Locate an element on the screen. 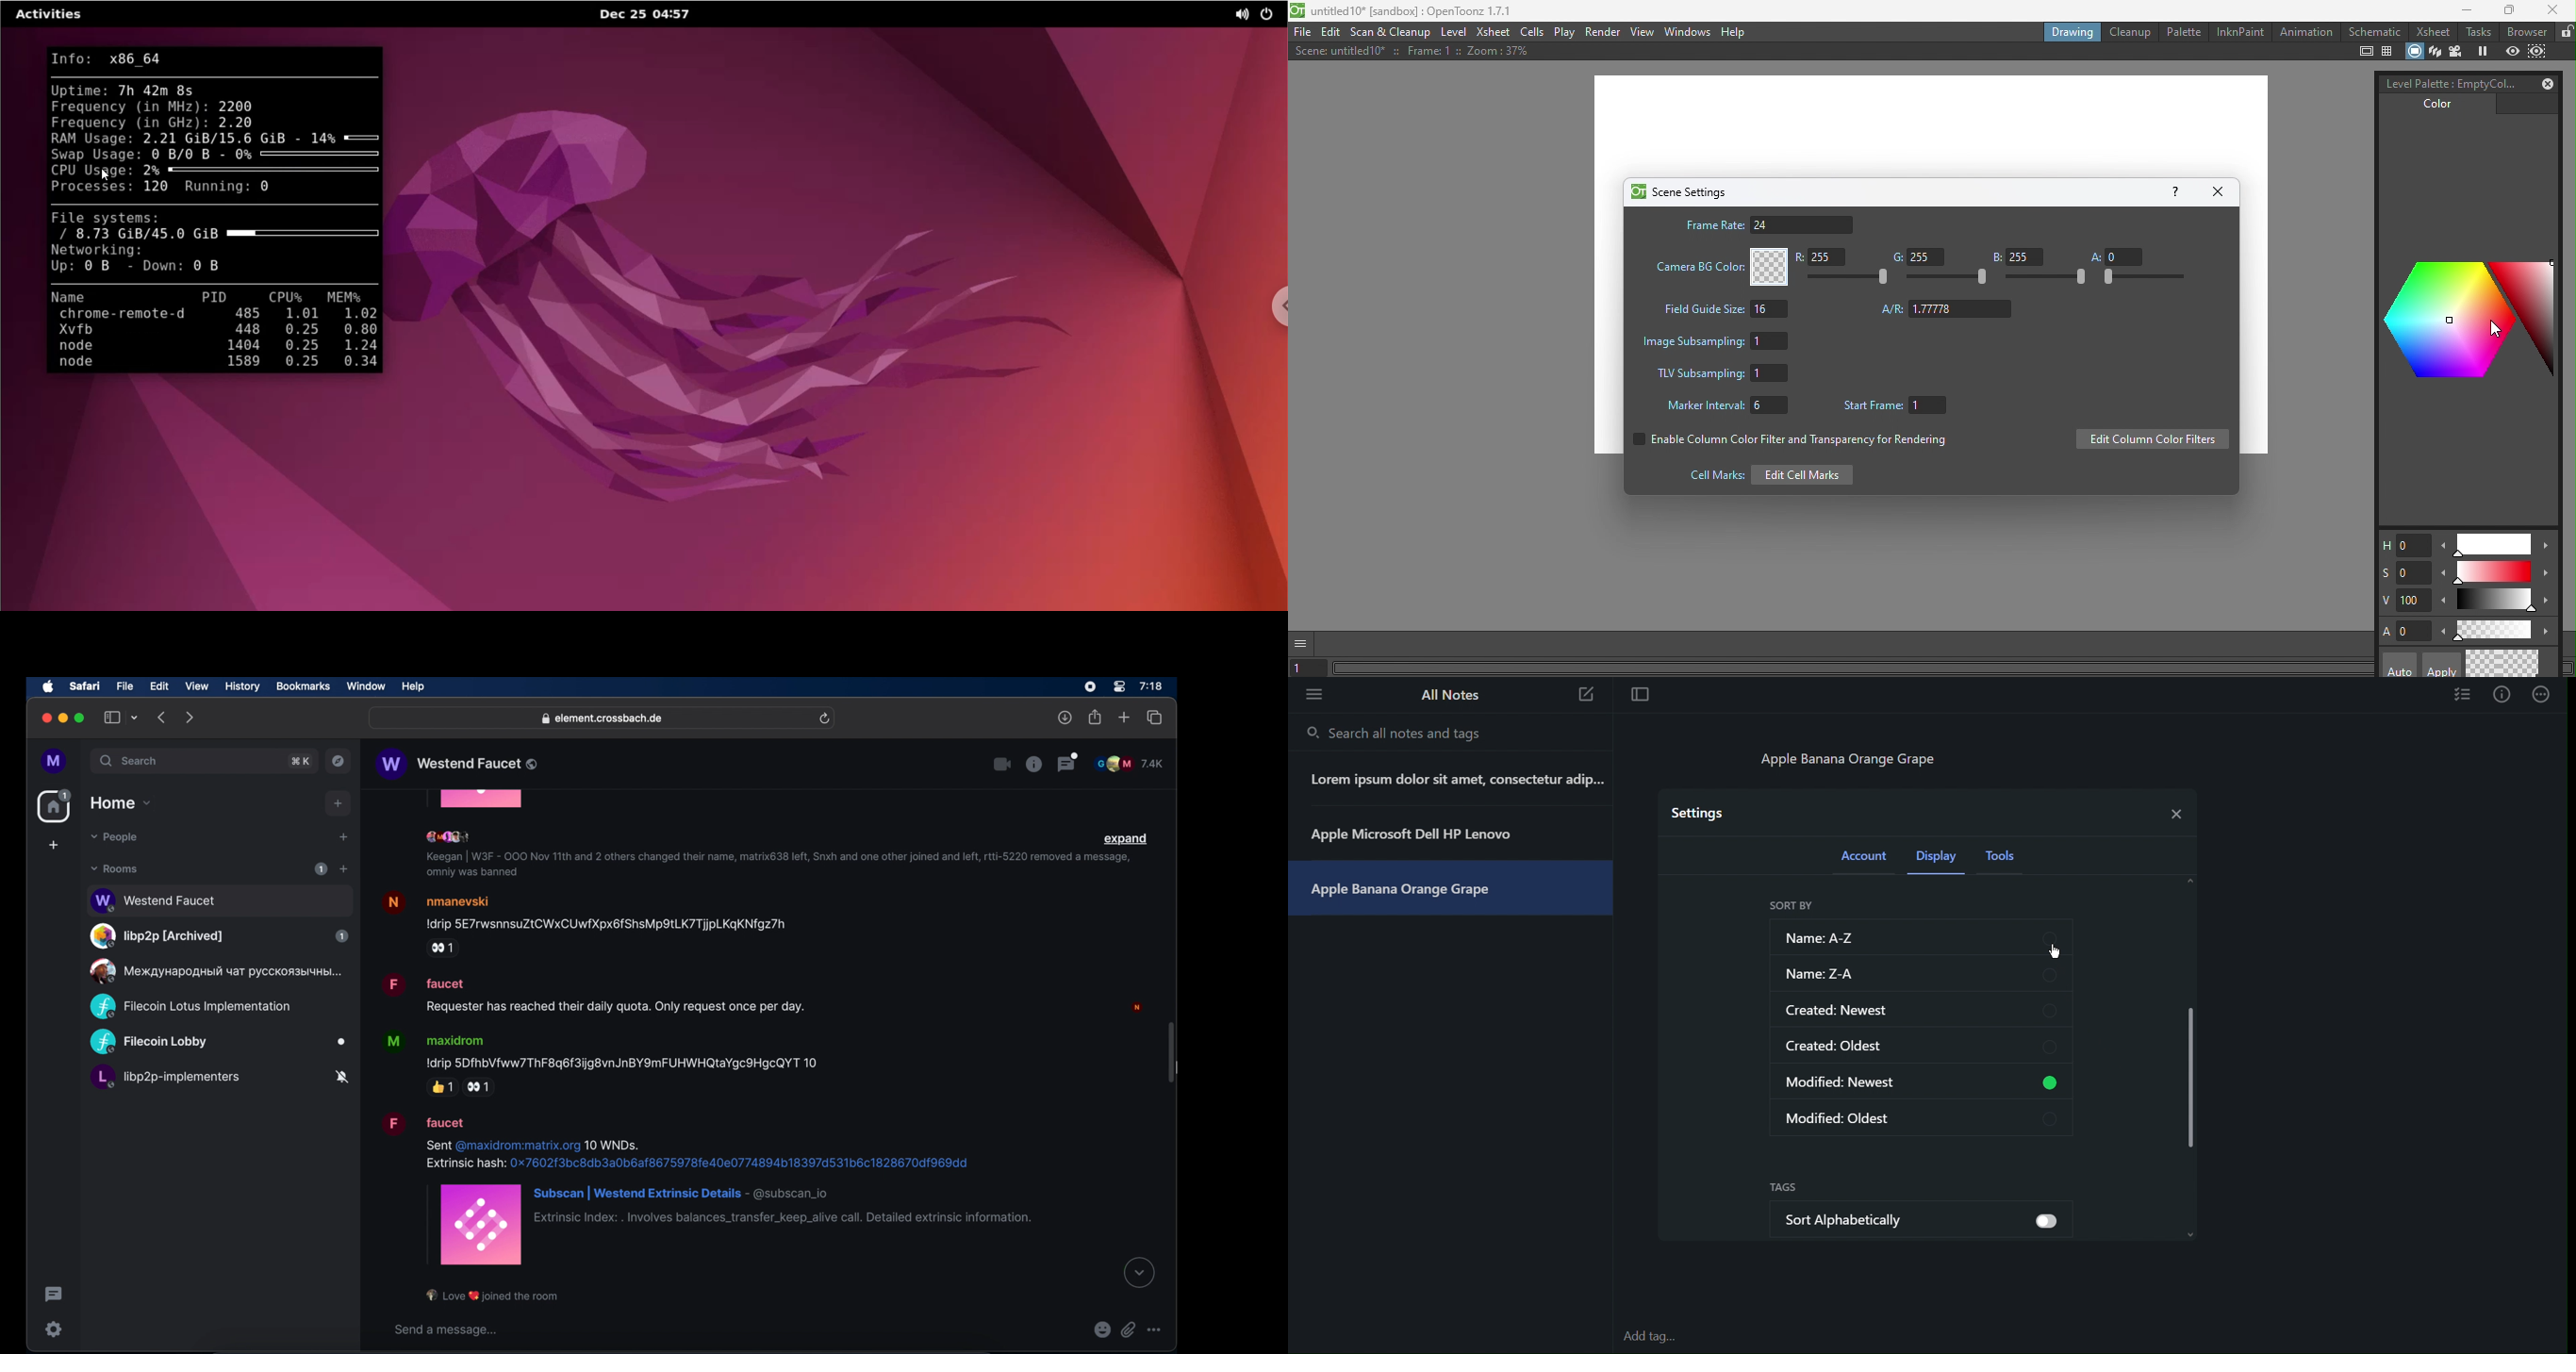 The width and height of the screenshot is (2576, 1372). create space is located at coordinates (53, 845).